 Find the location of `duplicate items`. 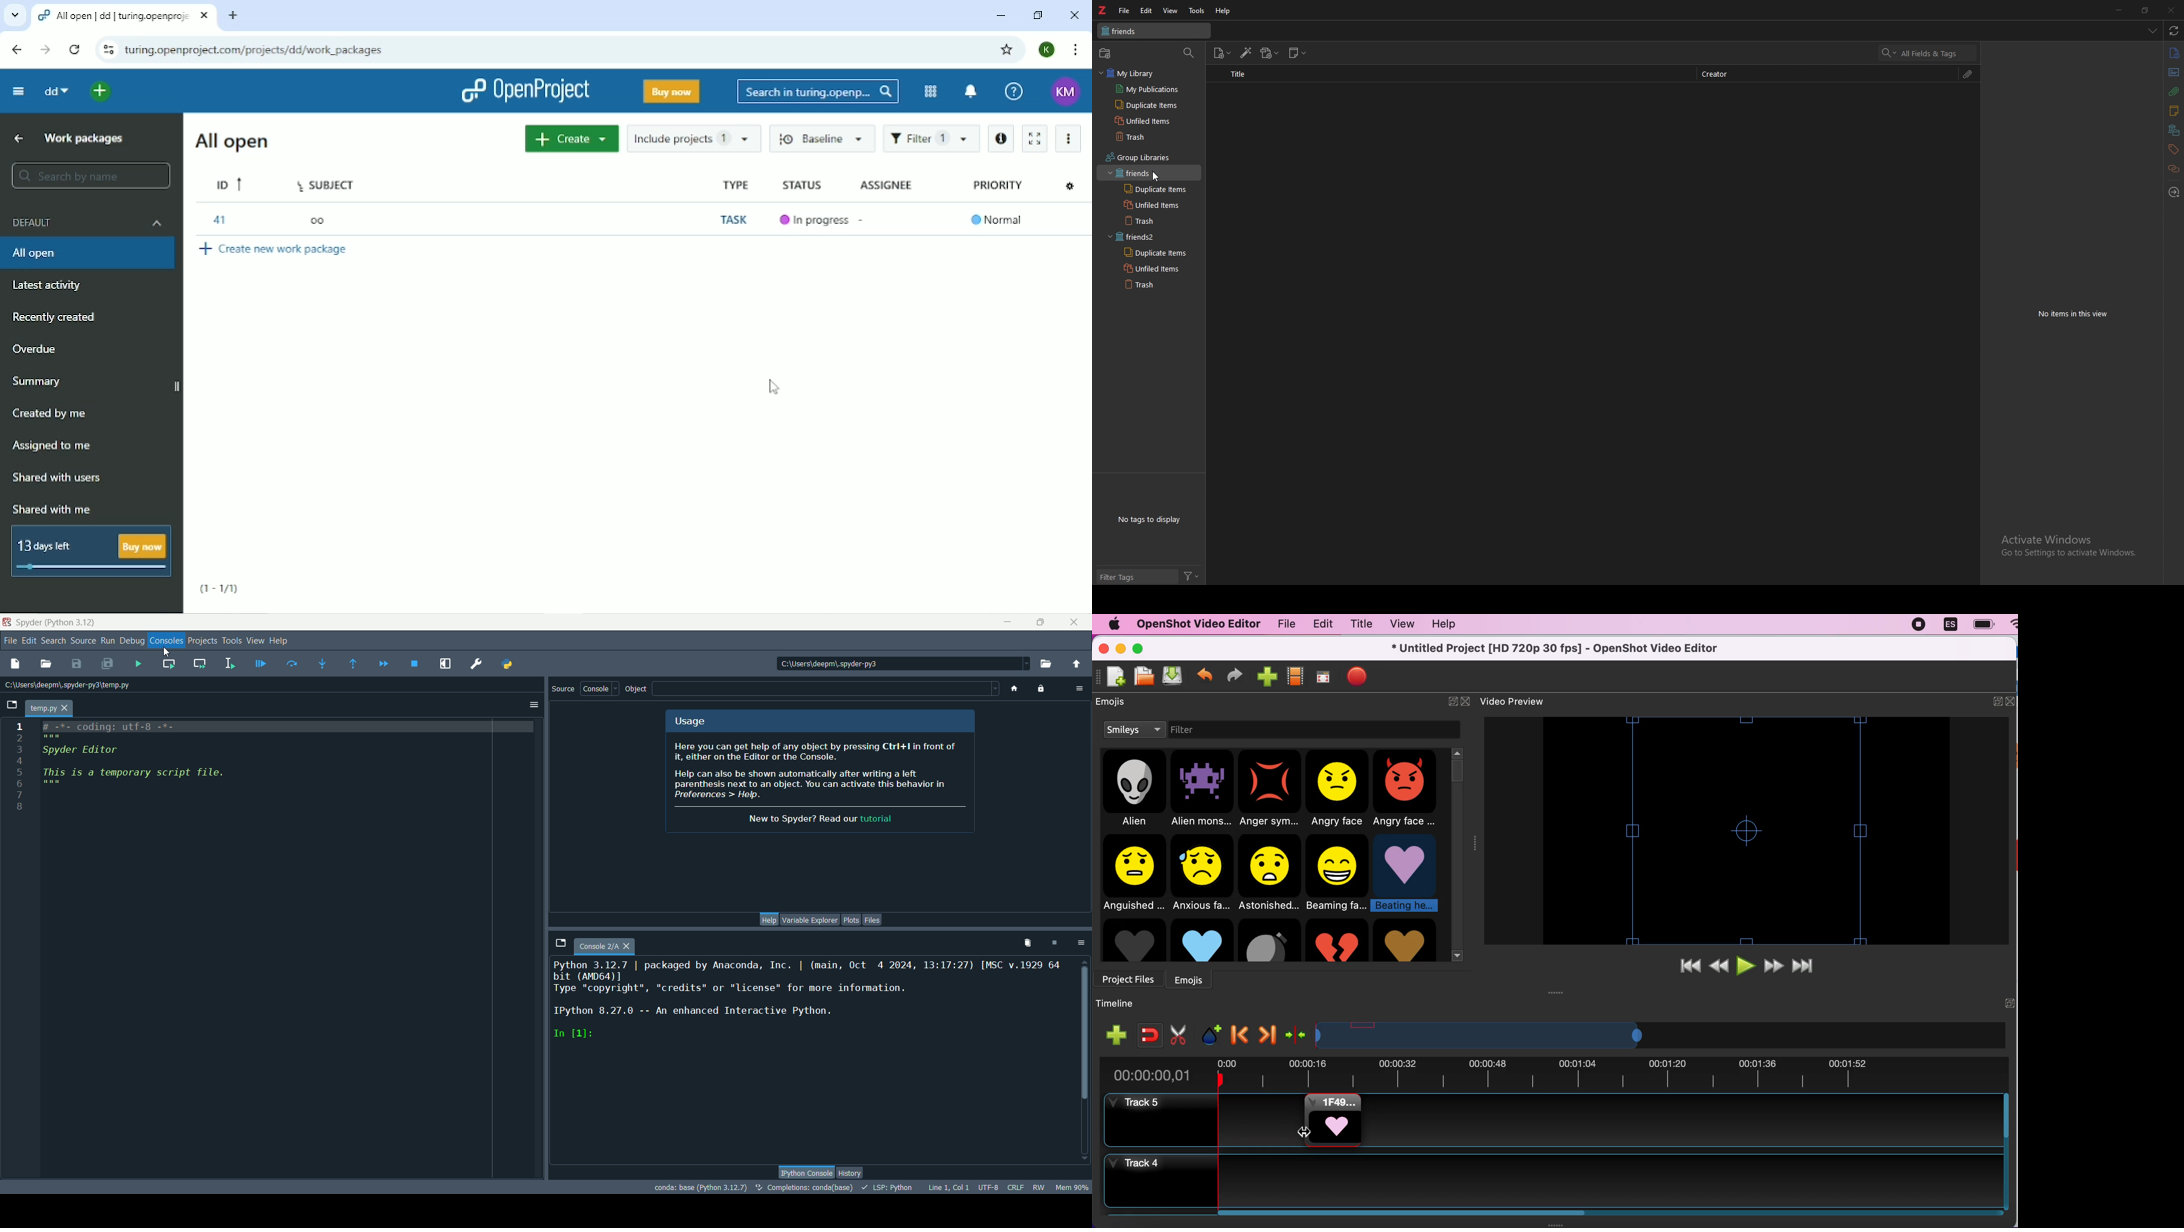

duplicate items is located at coordinates (1154, 254).